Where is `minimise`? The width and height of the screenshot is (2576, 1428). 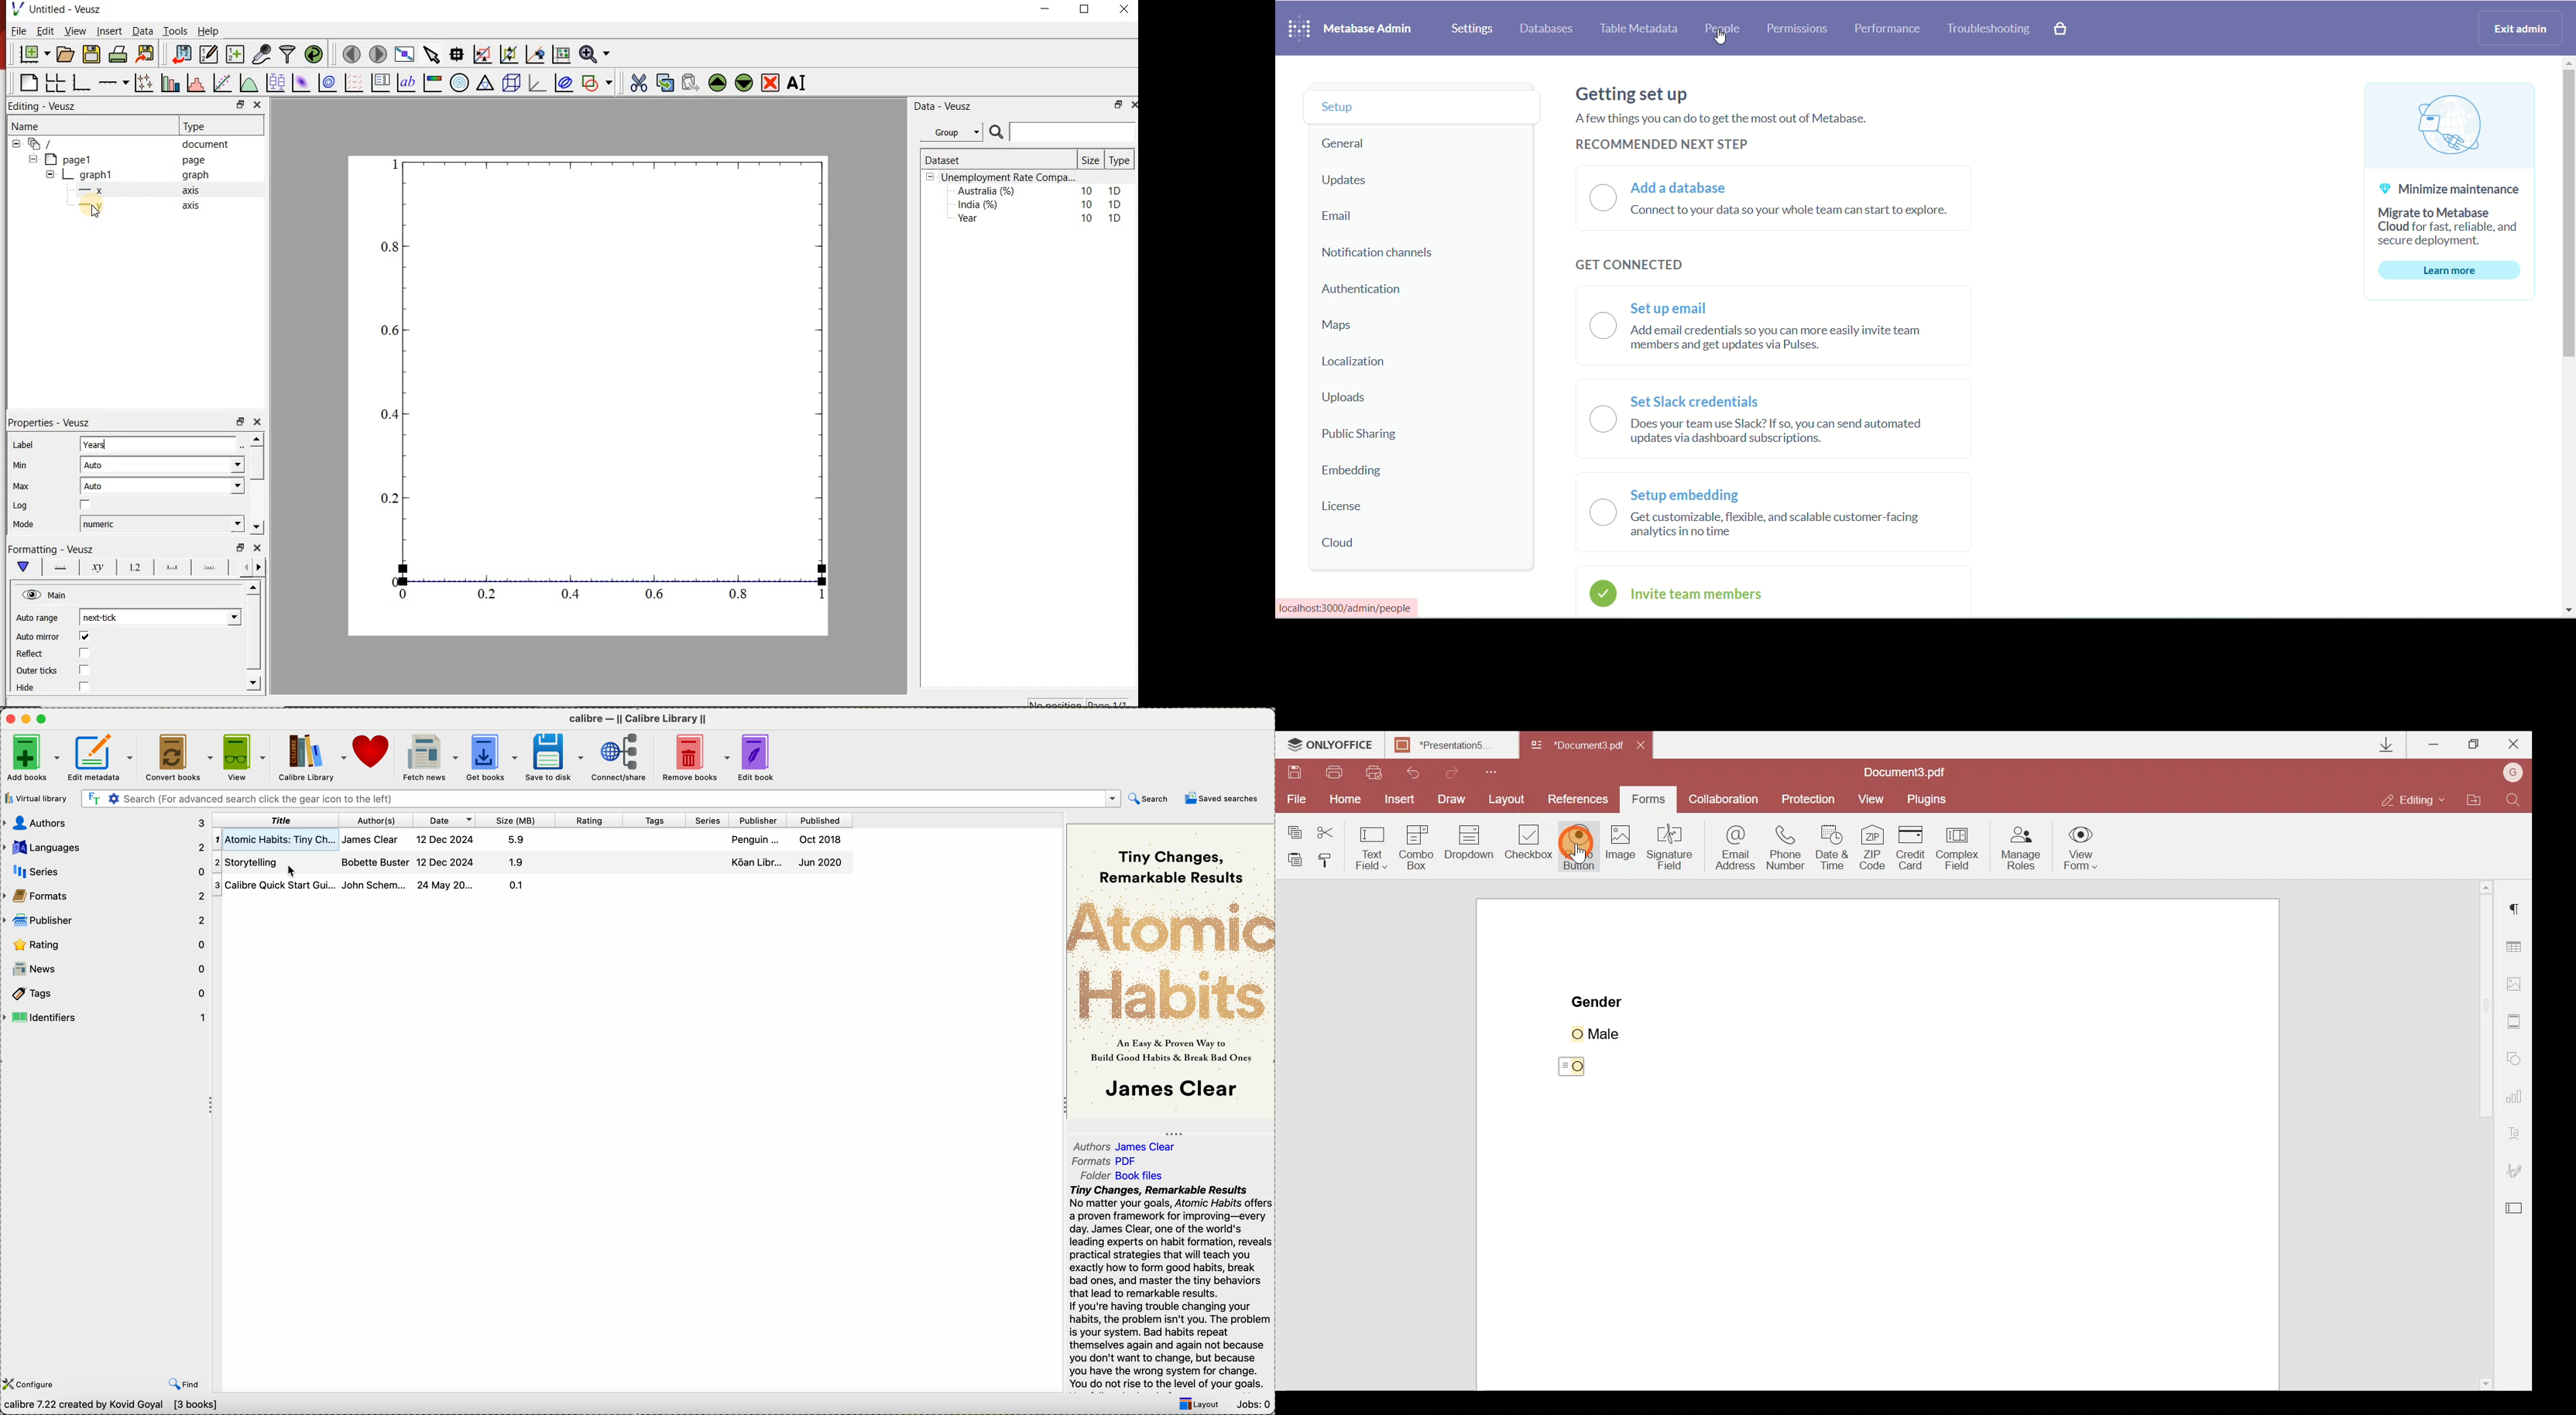
minimise is located at coordinates (242, 104).